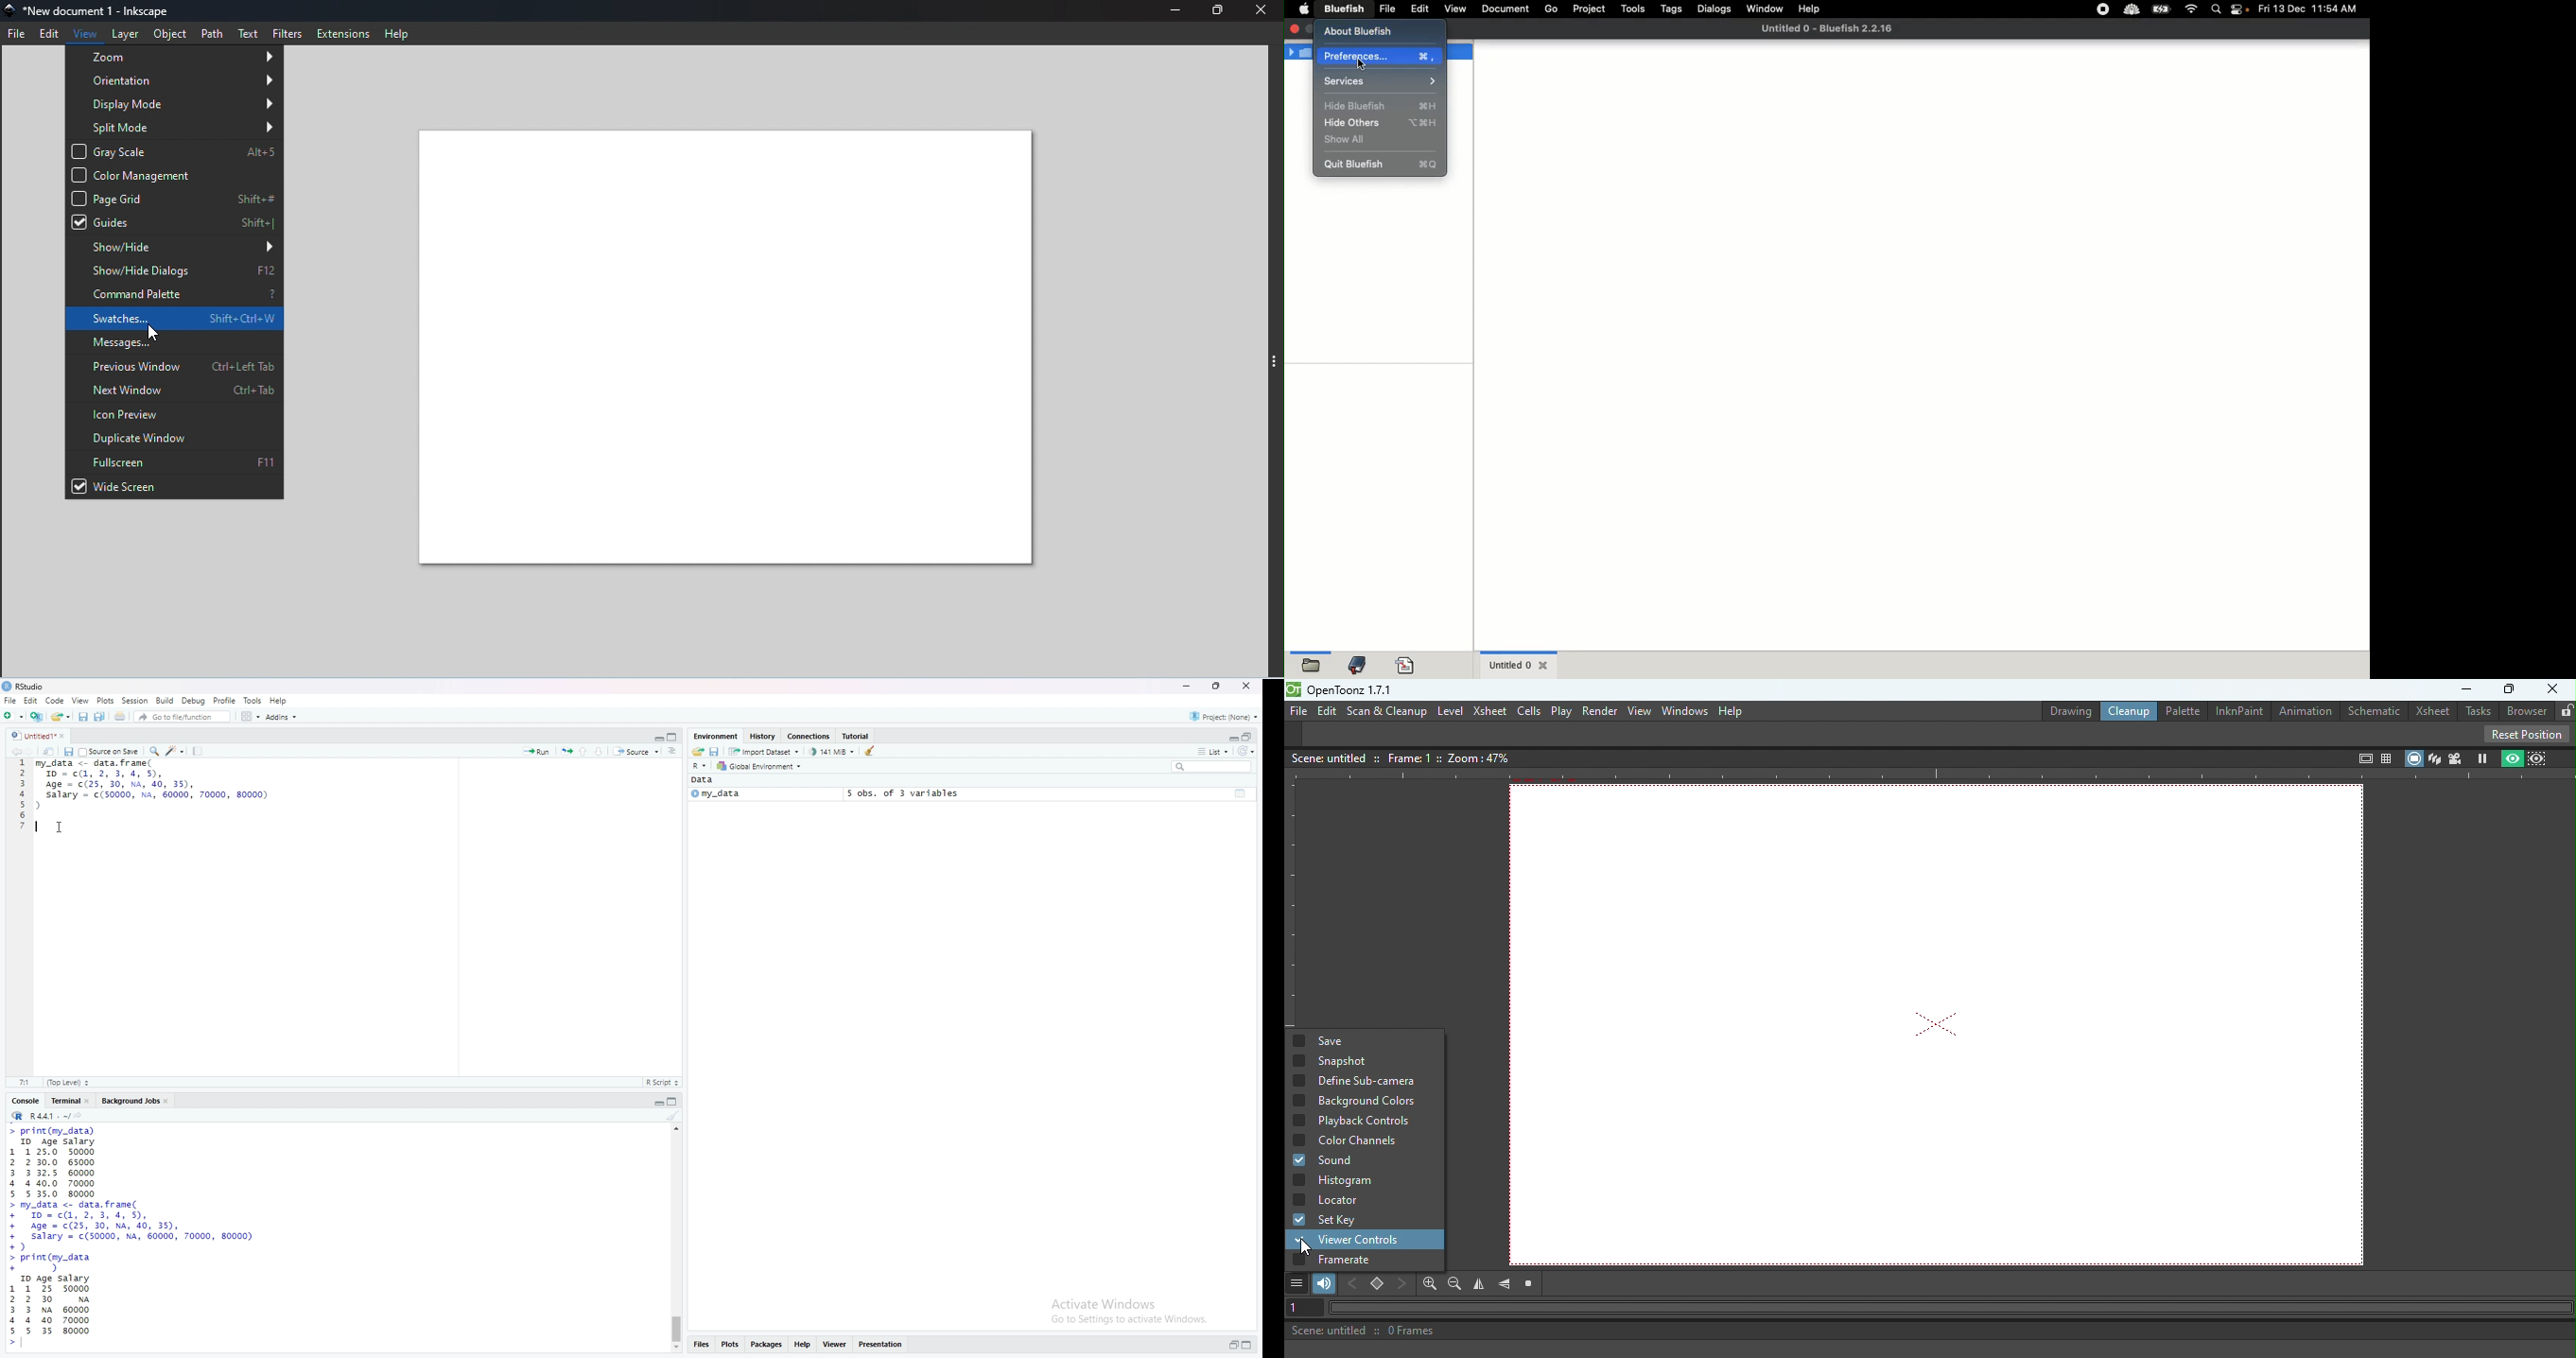  Describe the element at coordinates (171, 461) in the screenshot. I see `Fullscreen` at that location.